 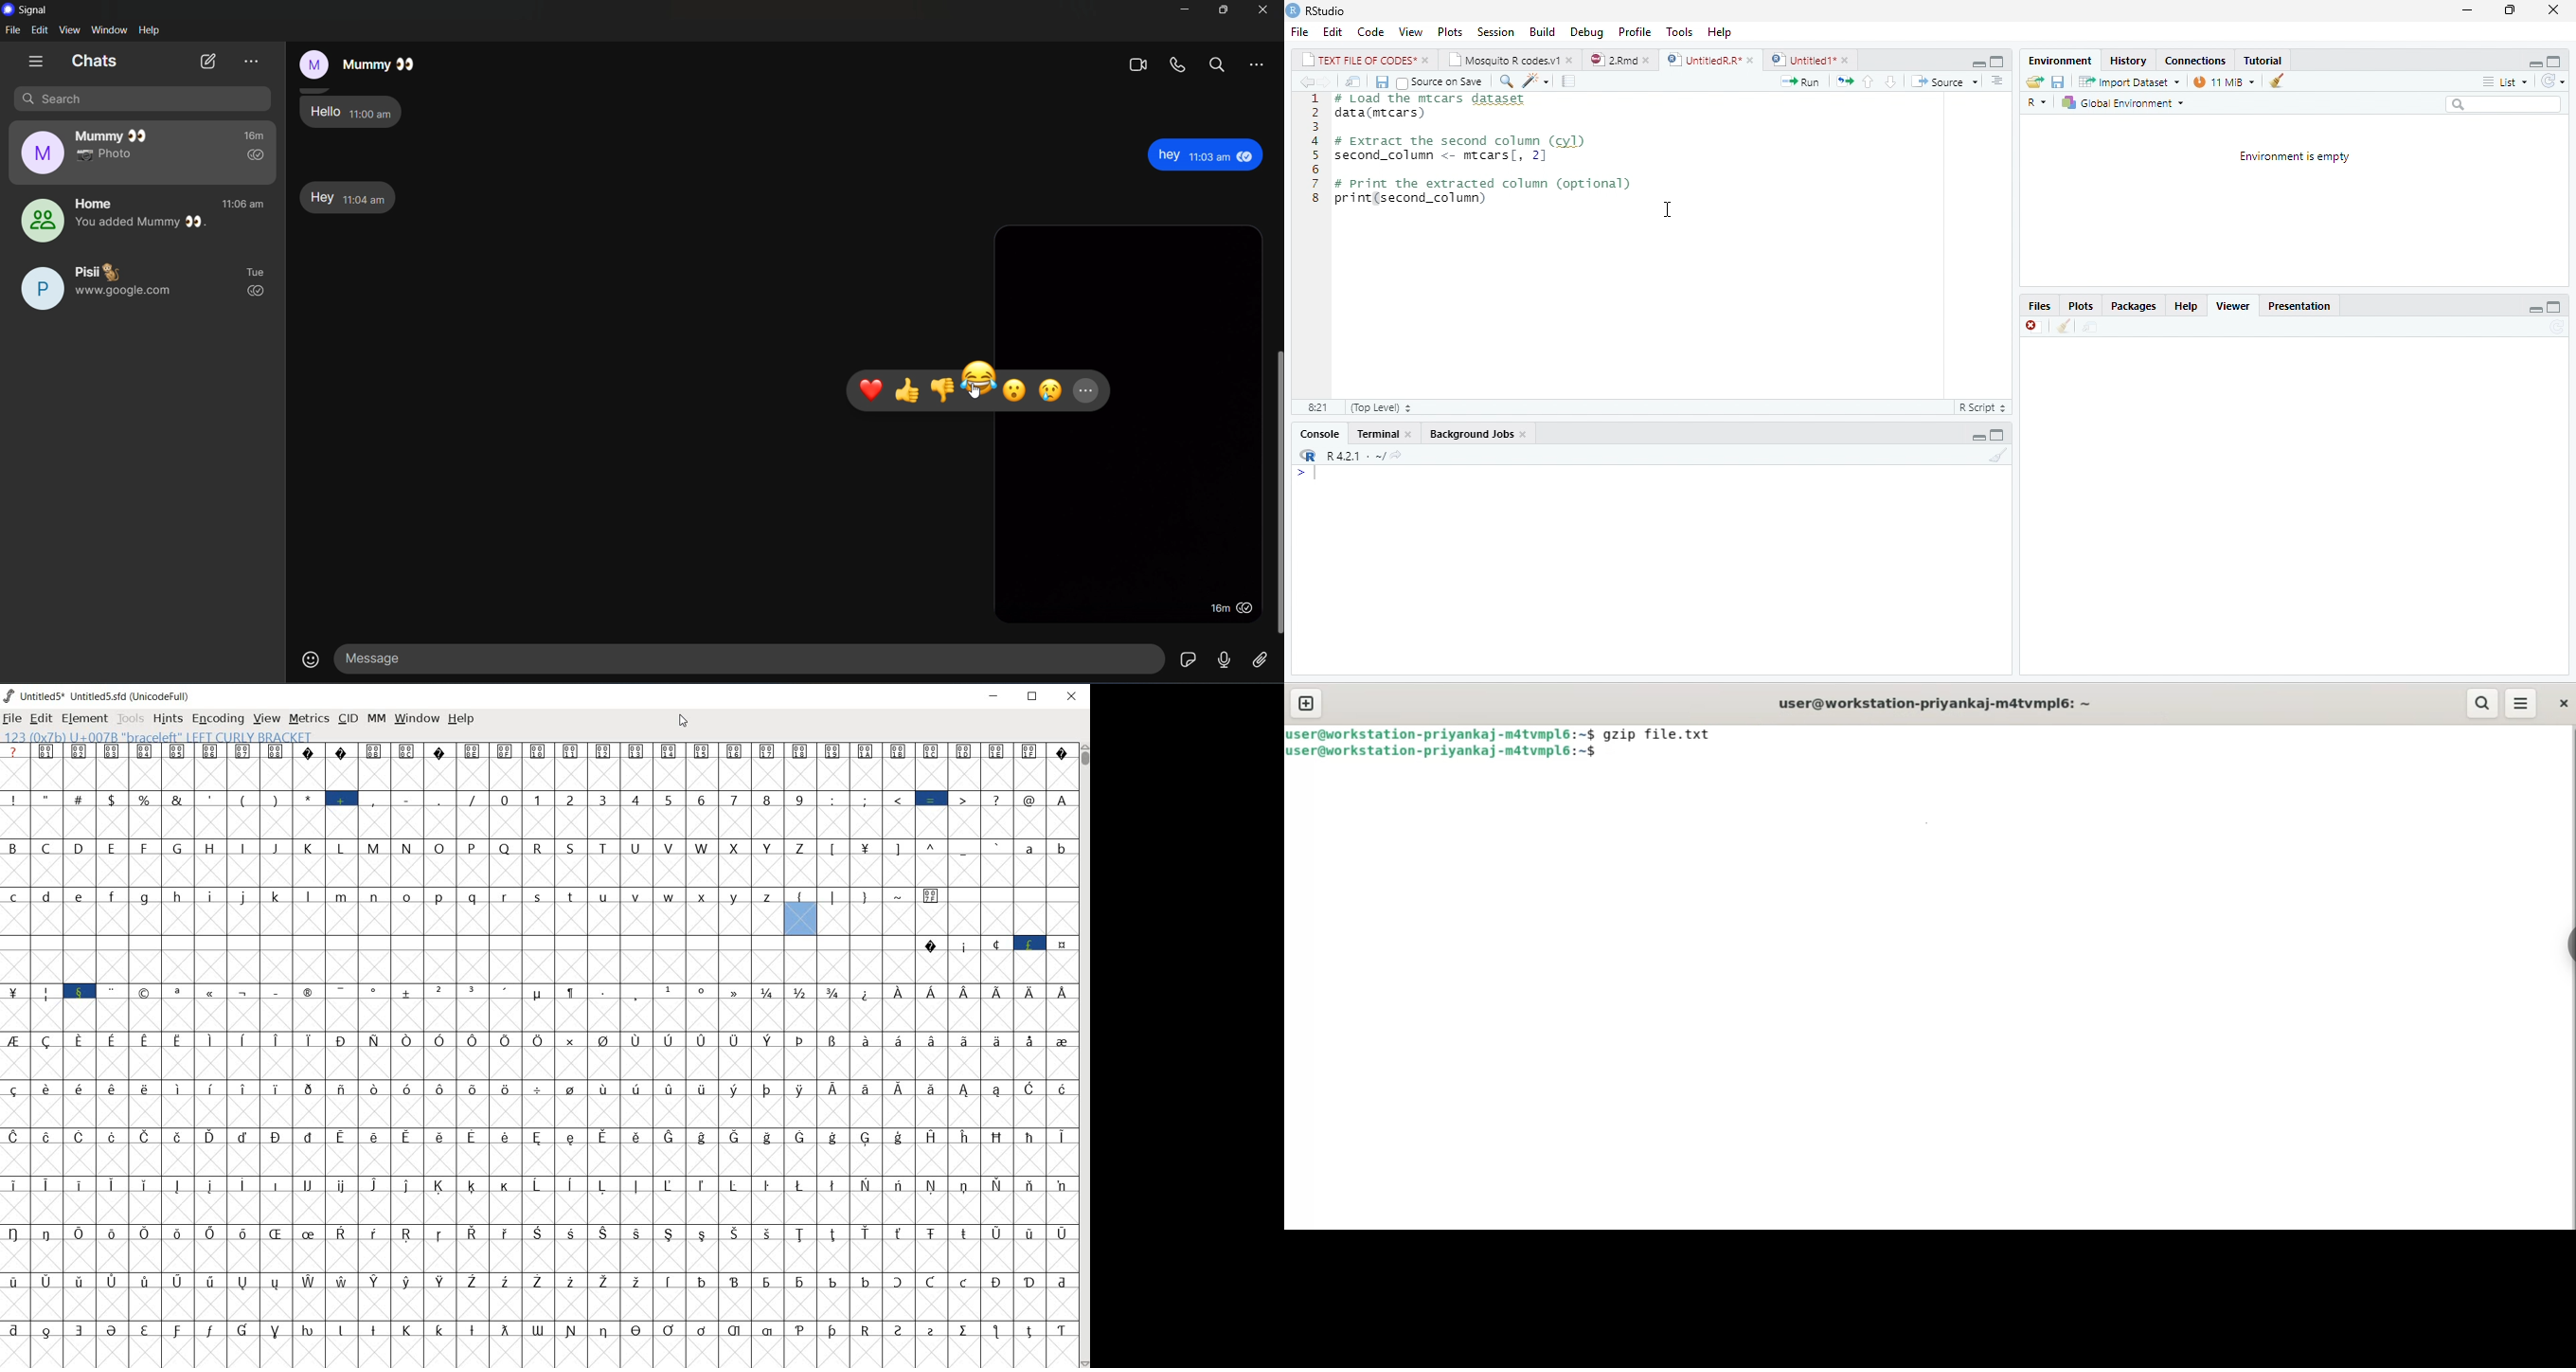 What do you see at coordinates (35, 11) in the screenshot?
I see `title` at bounding box center [35, 11].